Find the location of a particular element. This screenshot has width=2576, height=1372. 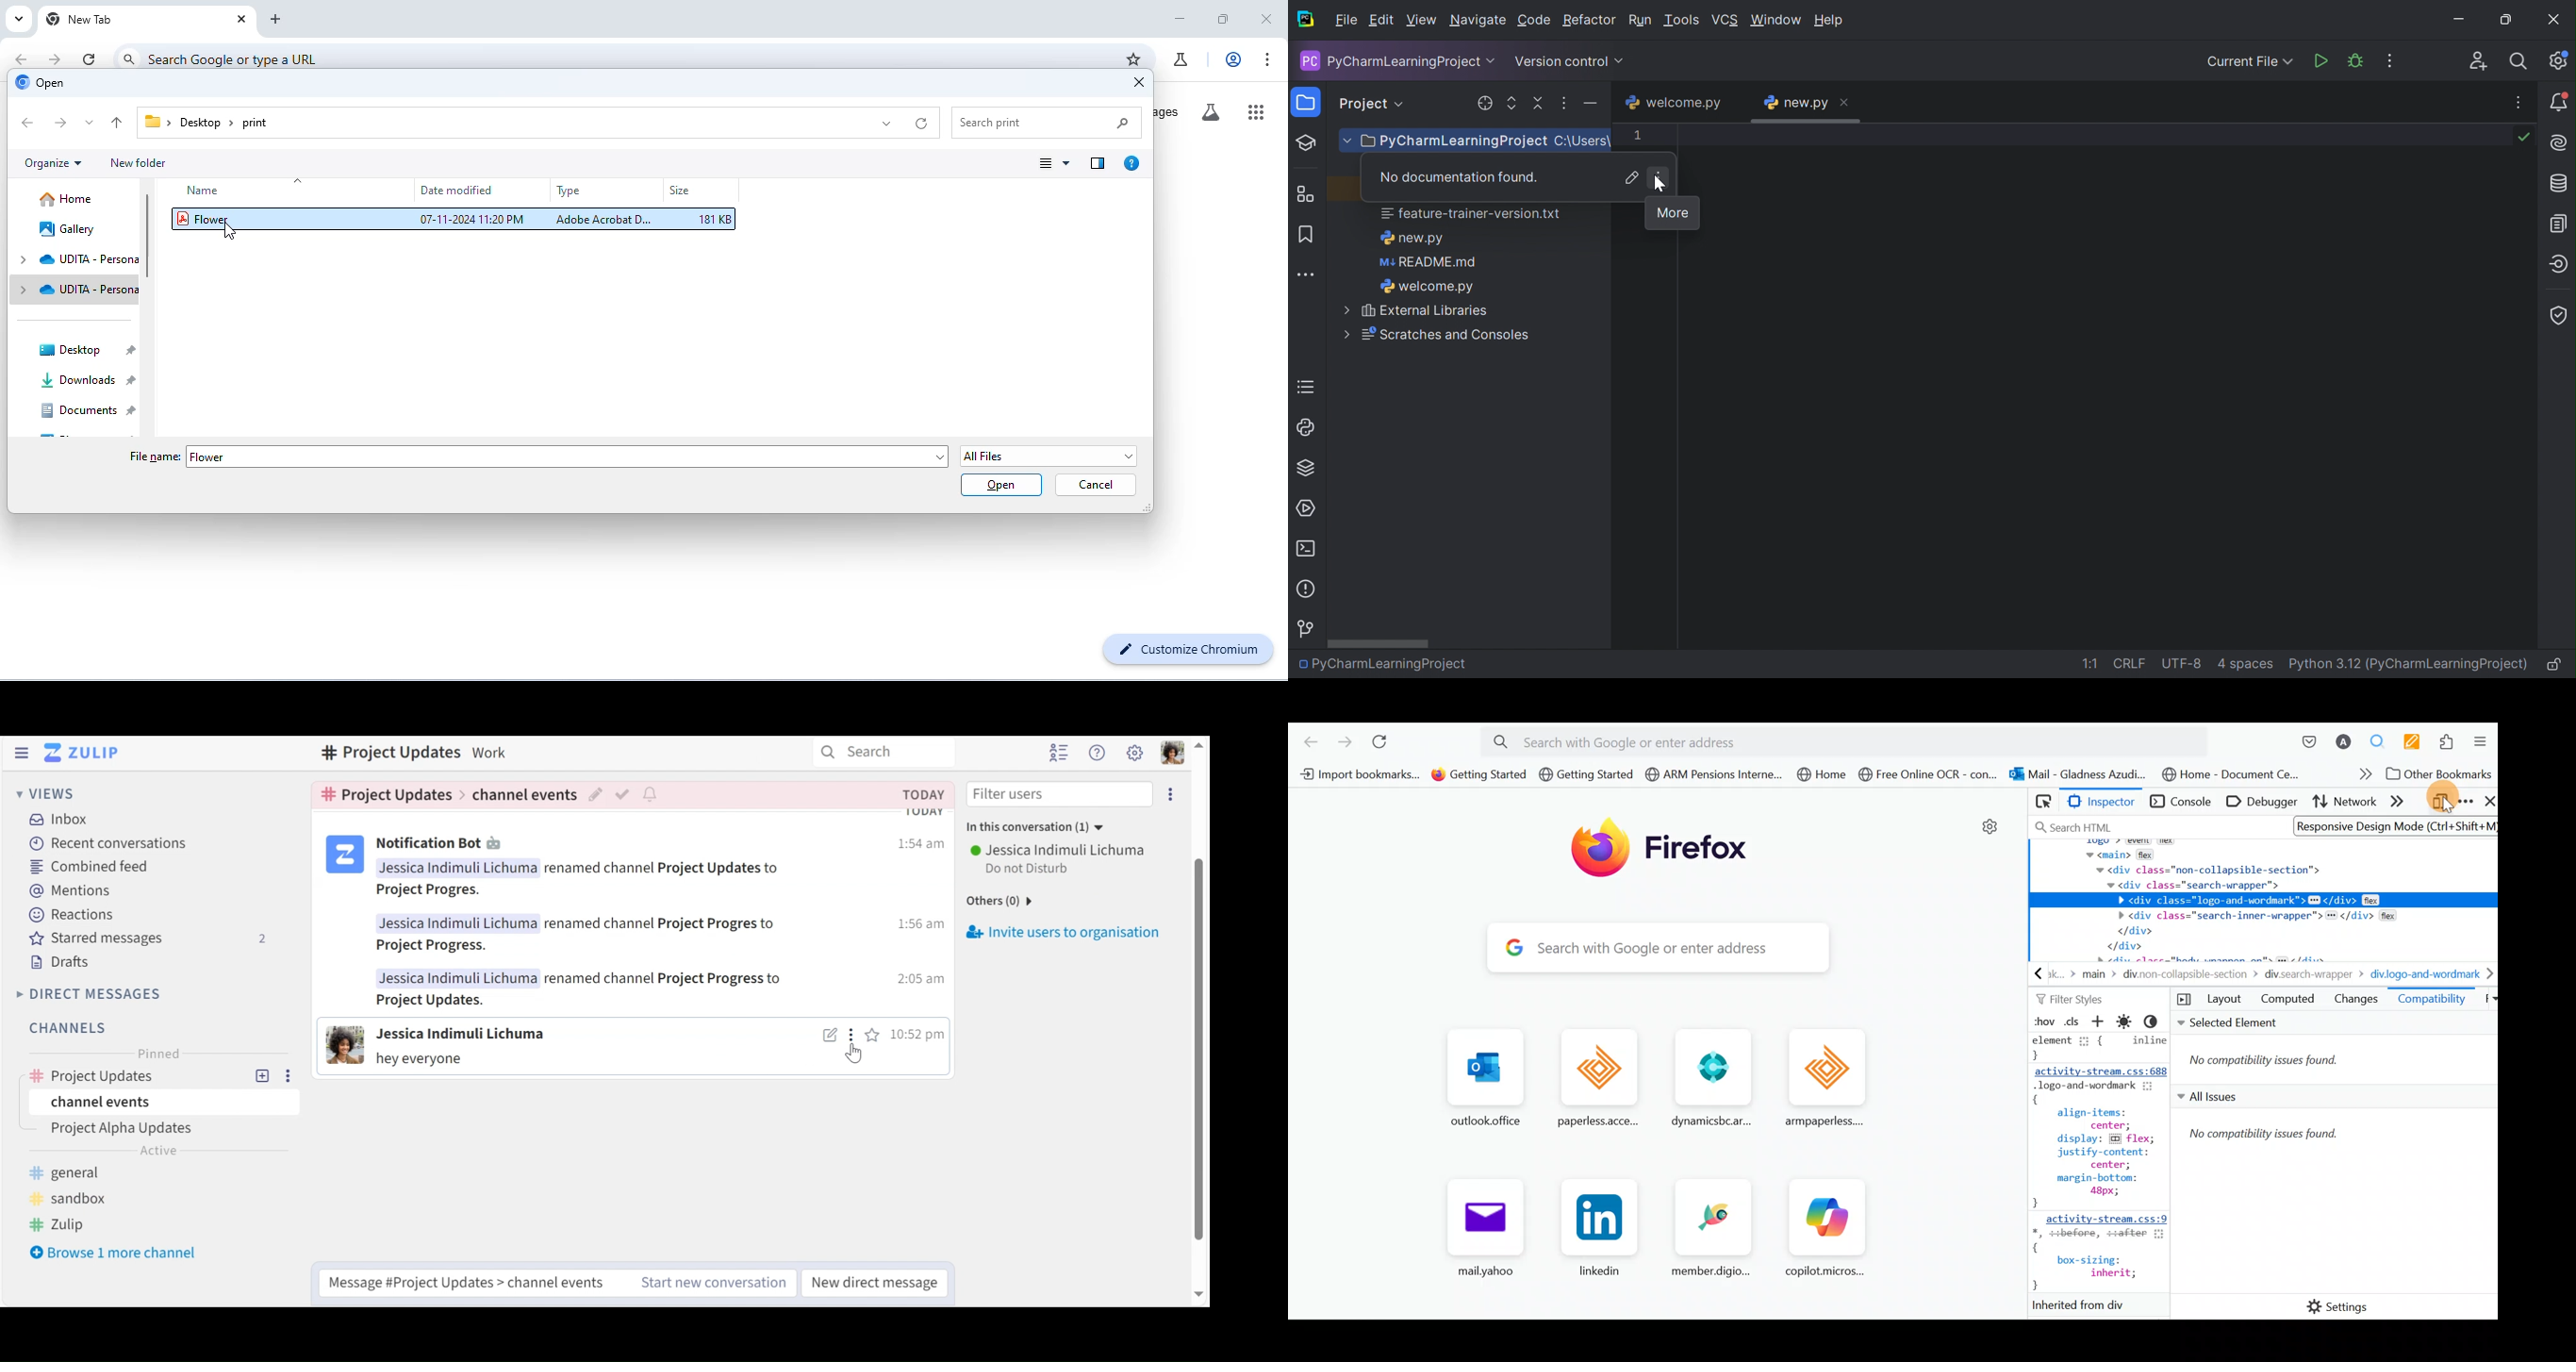

View user card is located at coordinates (463, 1033).